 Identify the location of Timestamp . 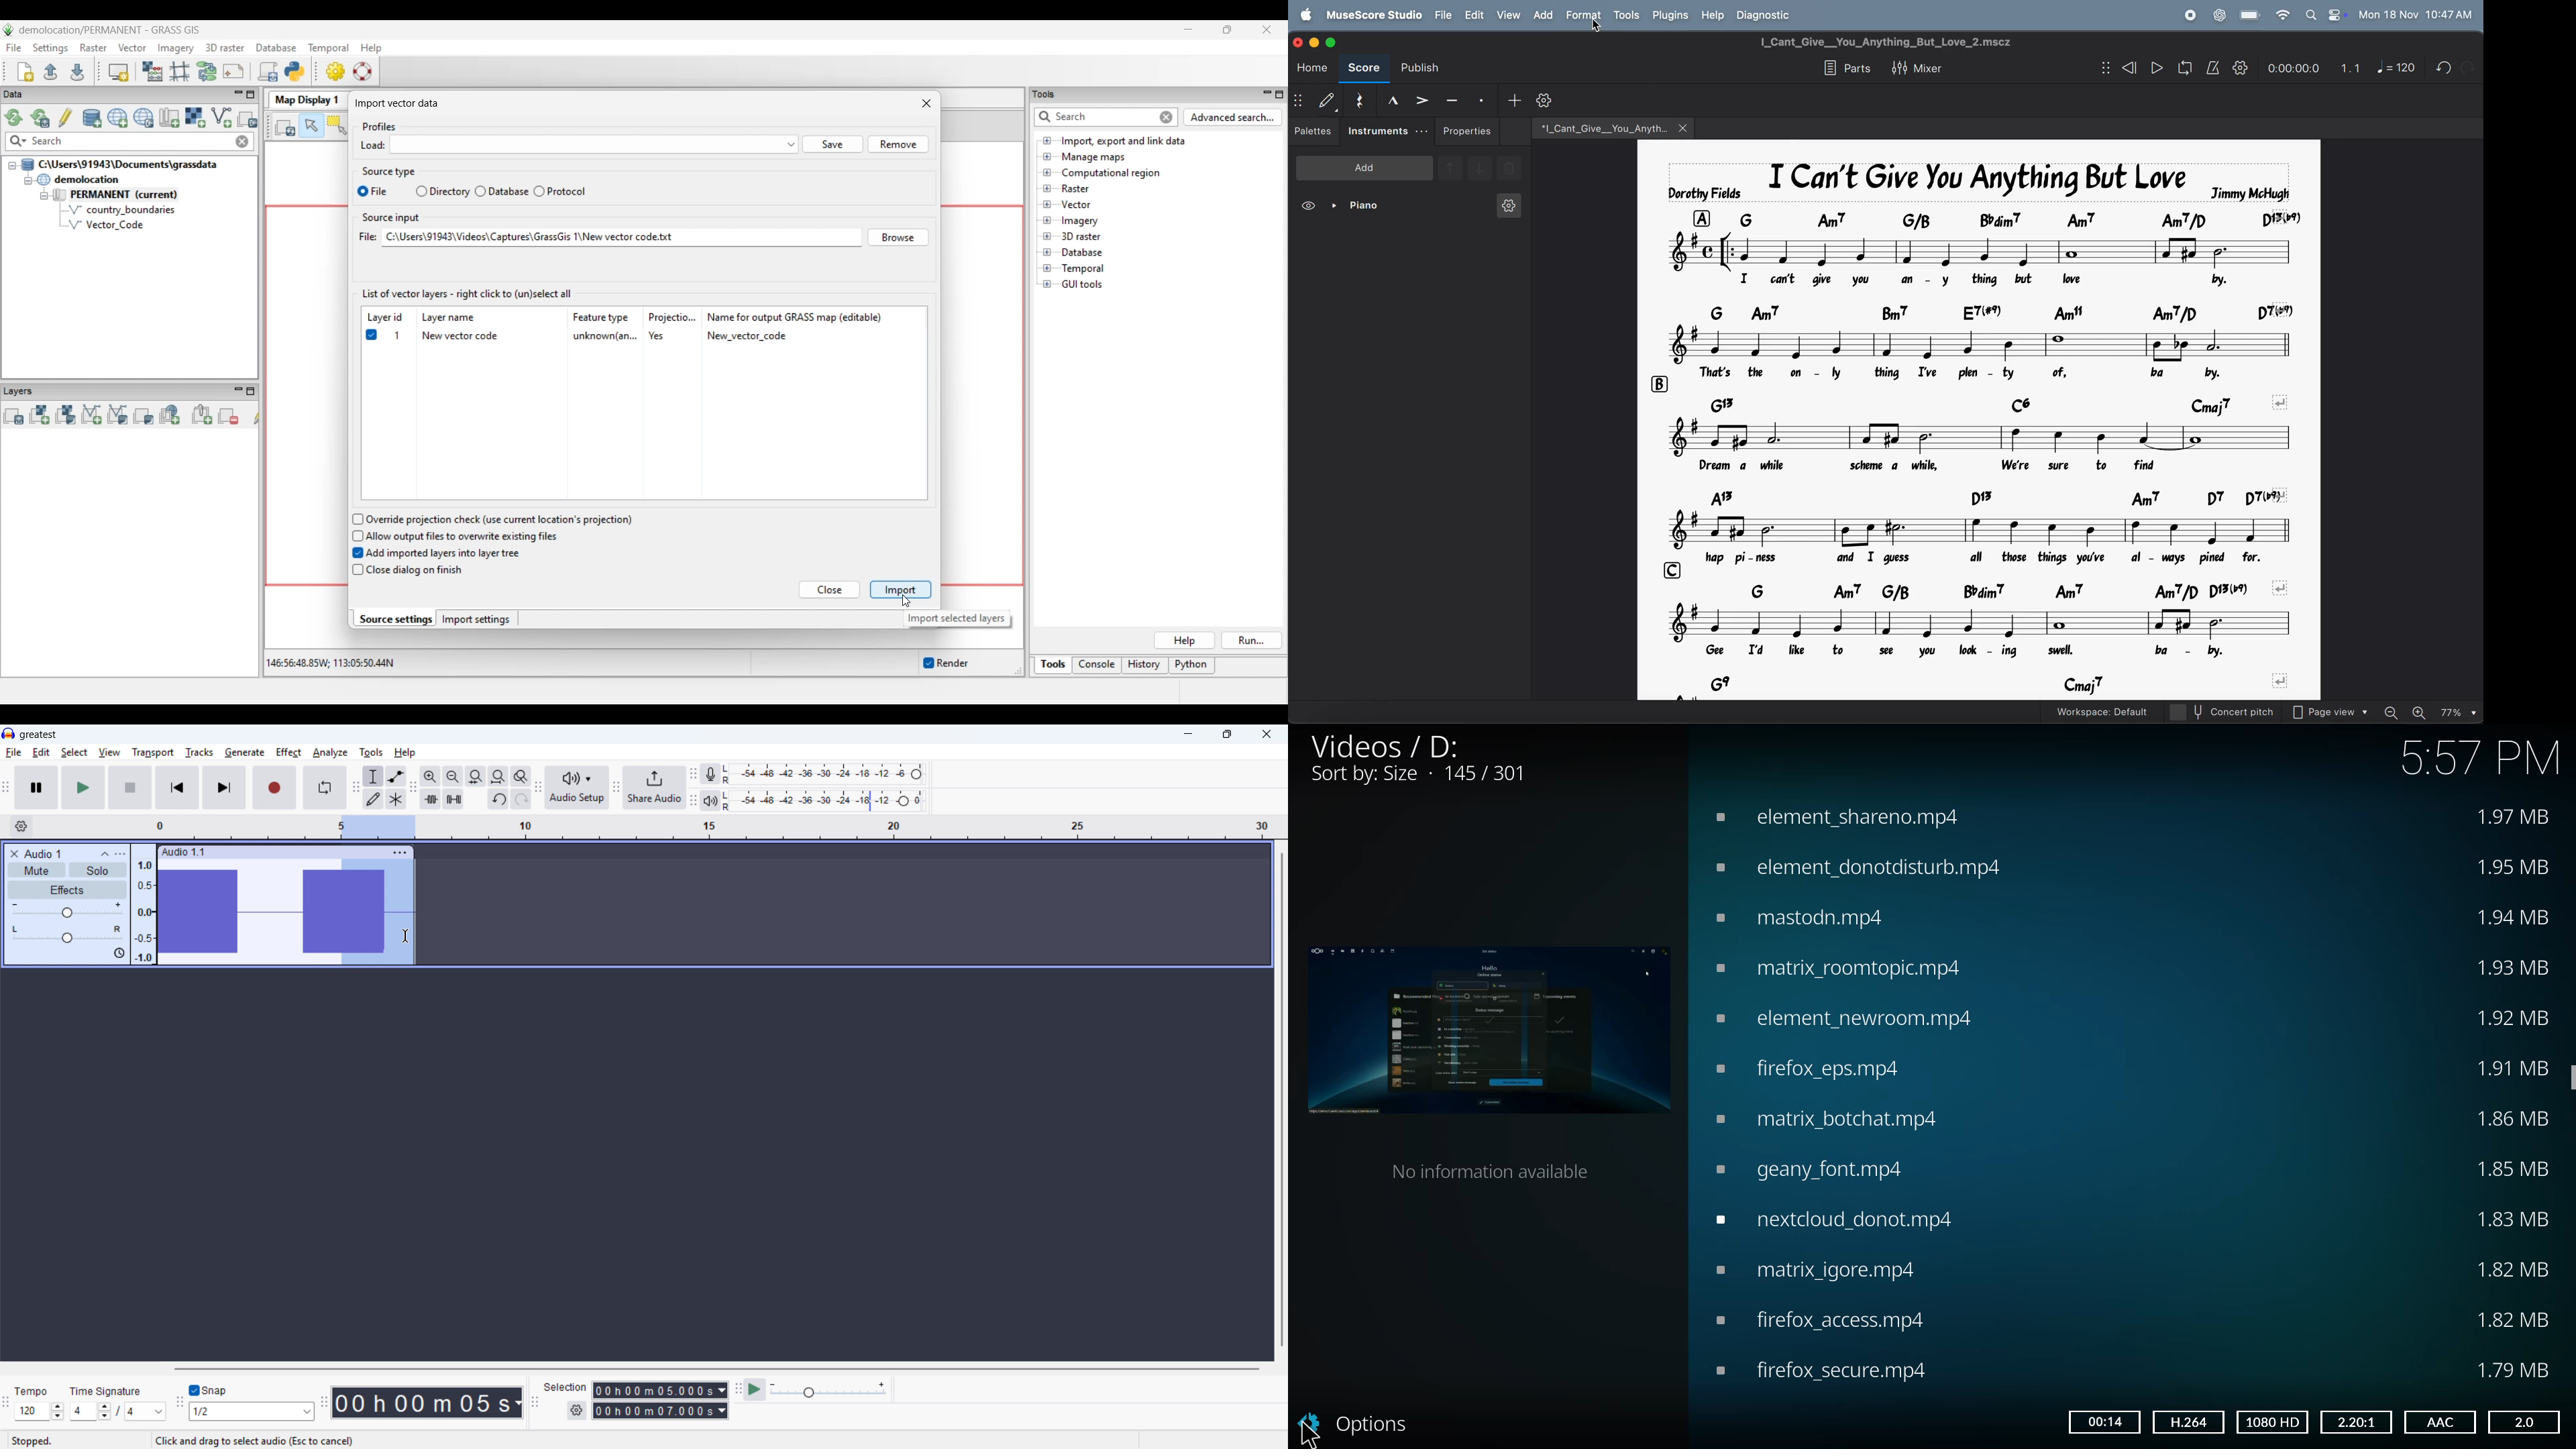
(428, 1401).